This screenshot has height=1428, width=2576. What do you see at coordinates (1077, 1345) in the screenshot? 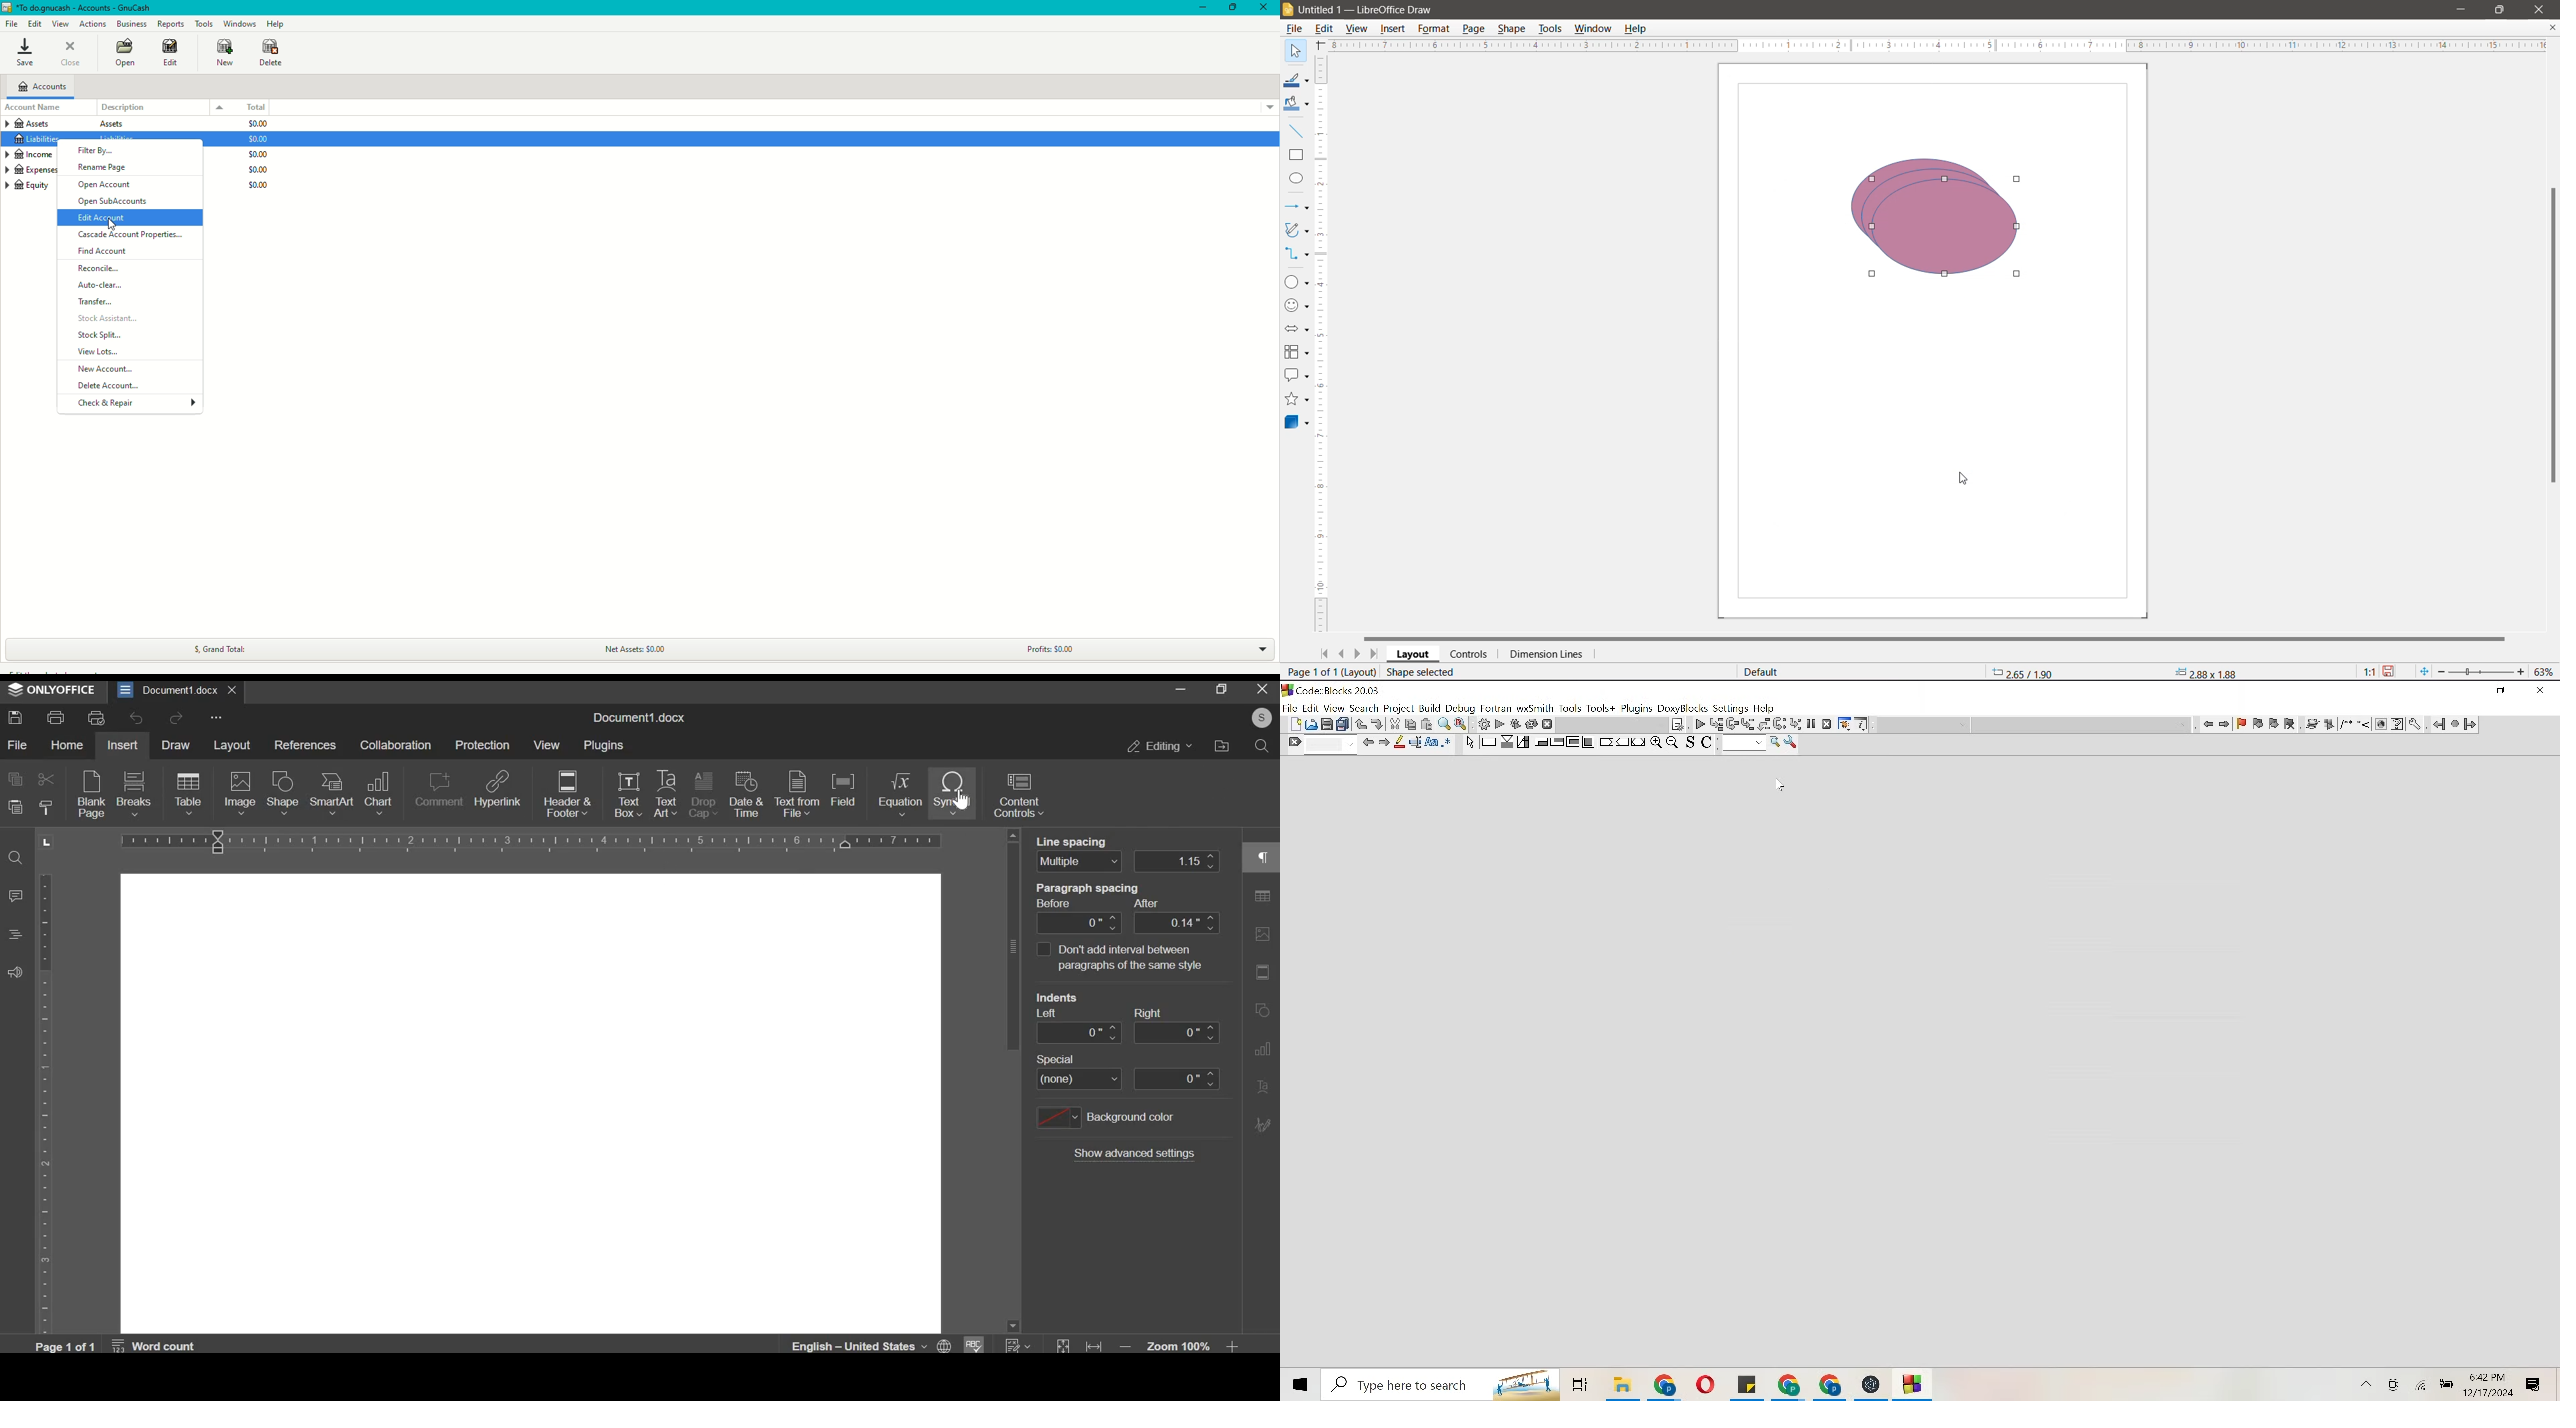
I see `fit` at bounding box center [1077, 1345].